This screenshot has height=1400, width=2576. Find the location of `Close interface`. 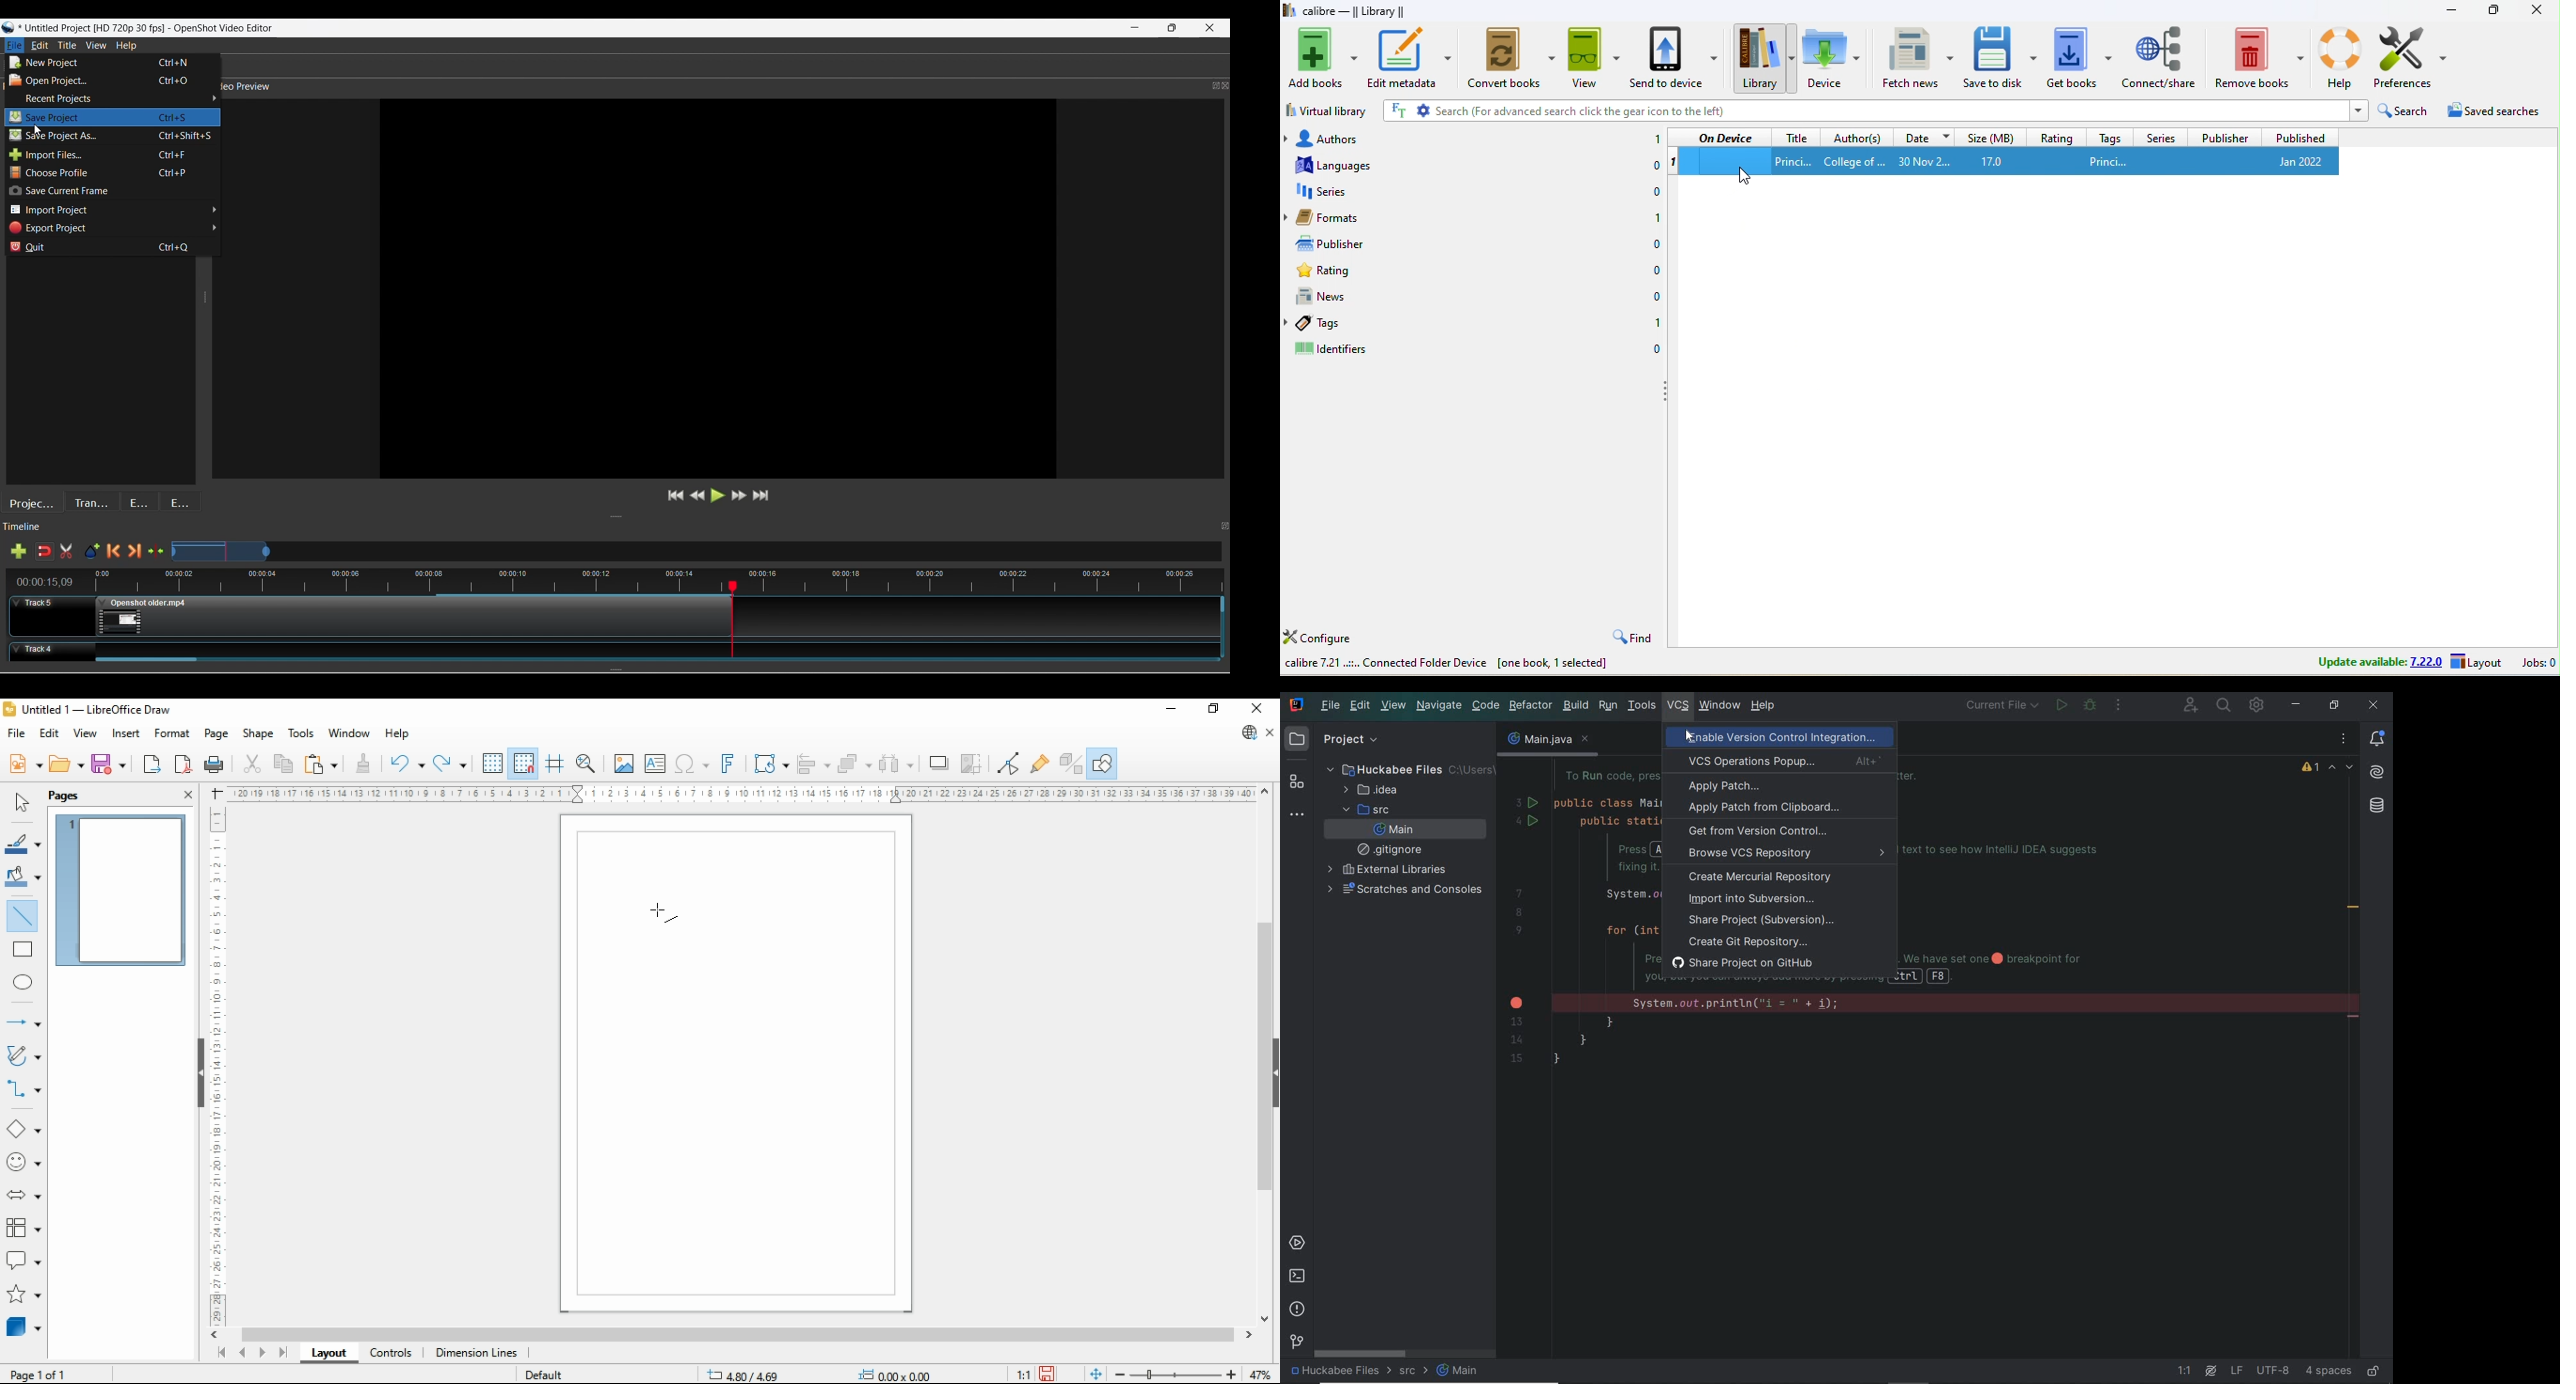

Close interface is located at coordinates (1210, 29).